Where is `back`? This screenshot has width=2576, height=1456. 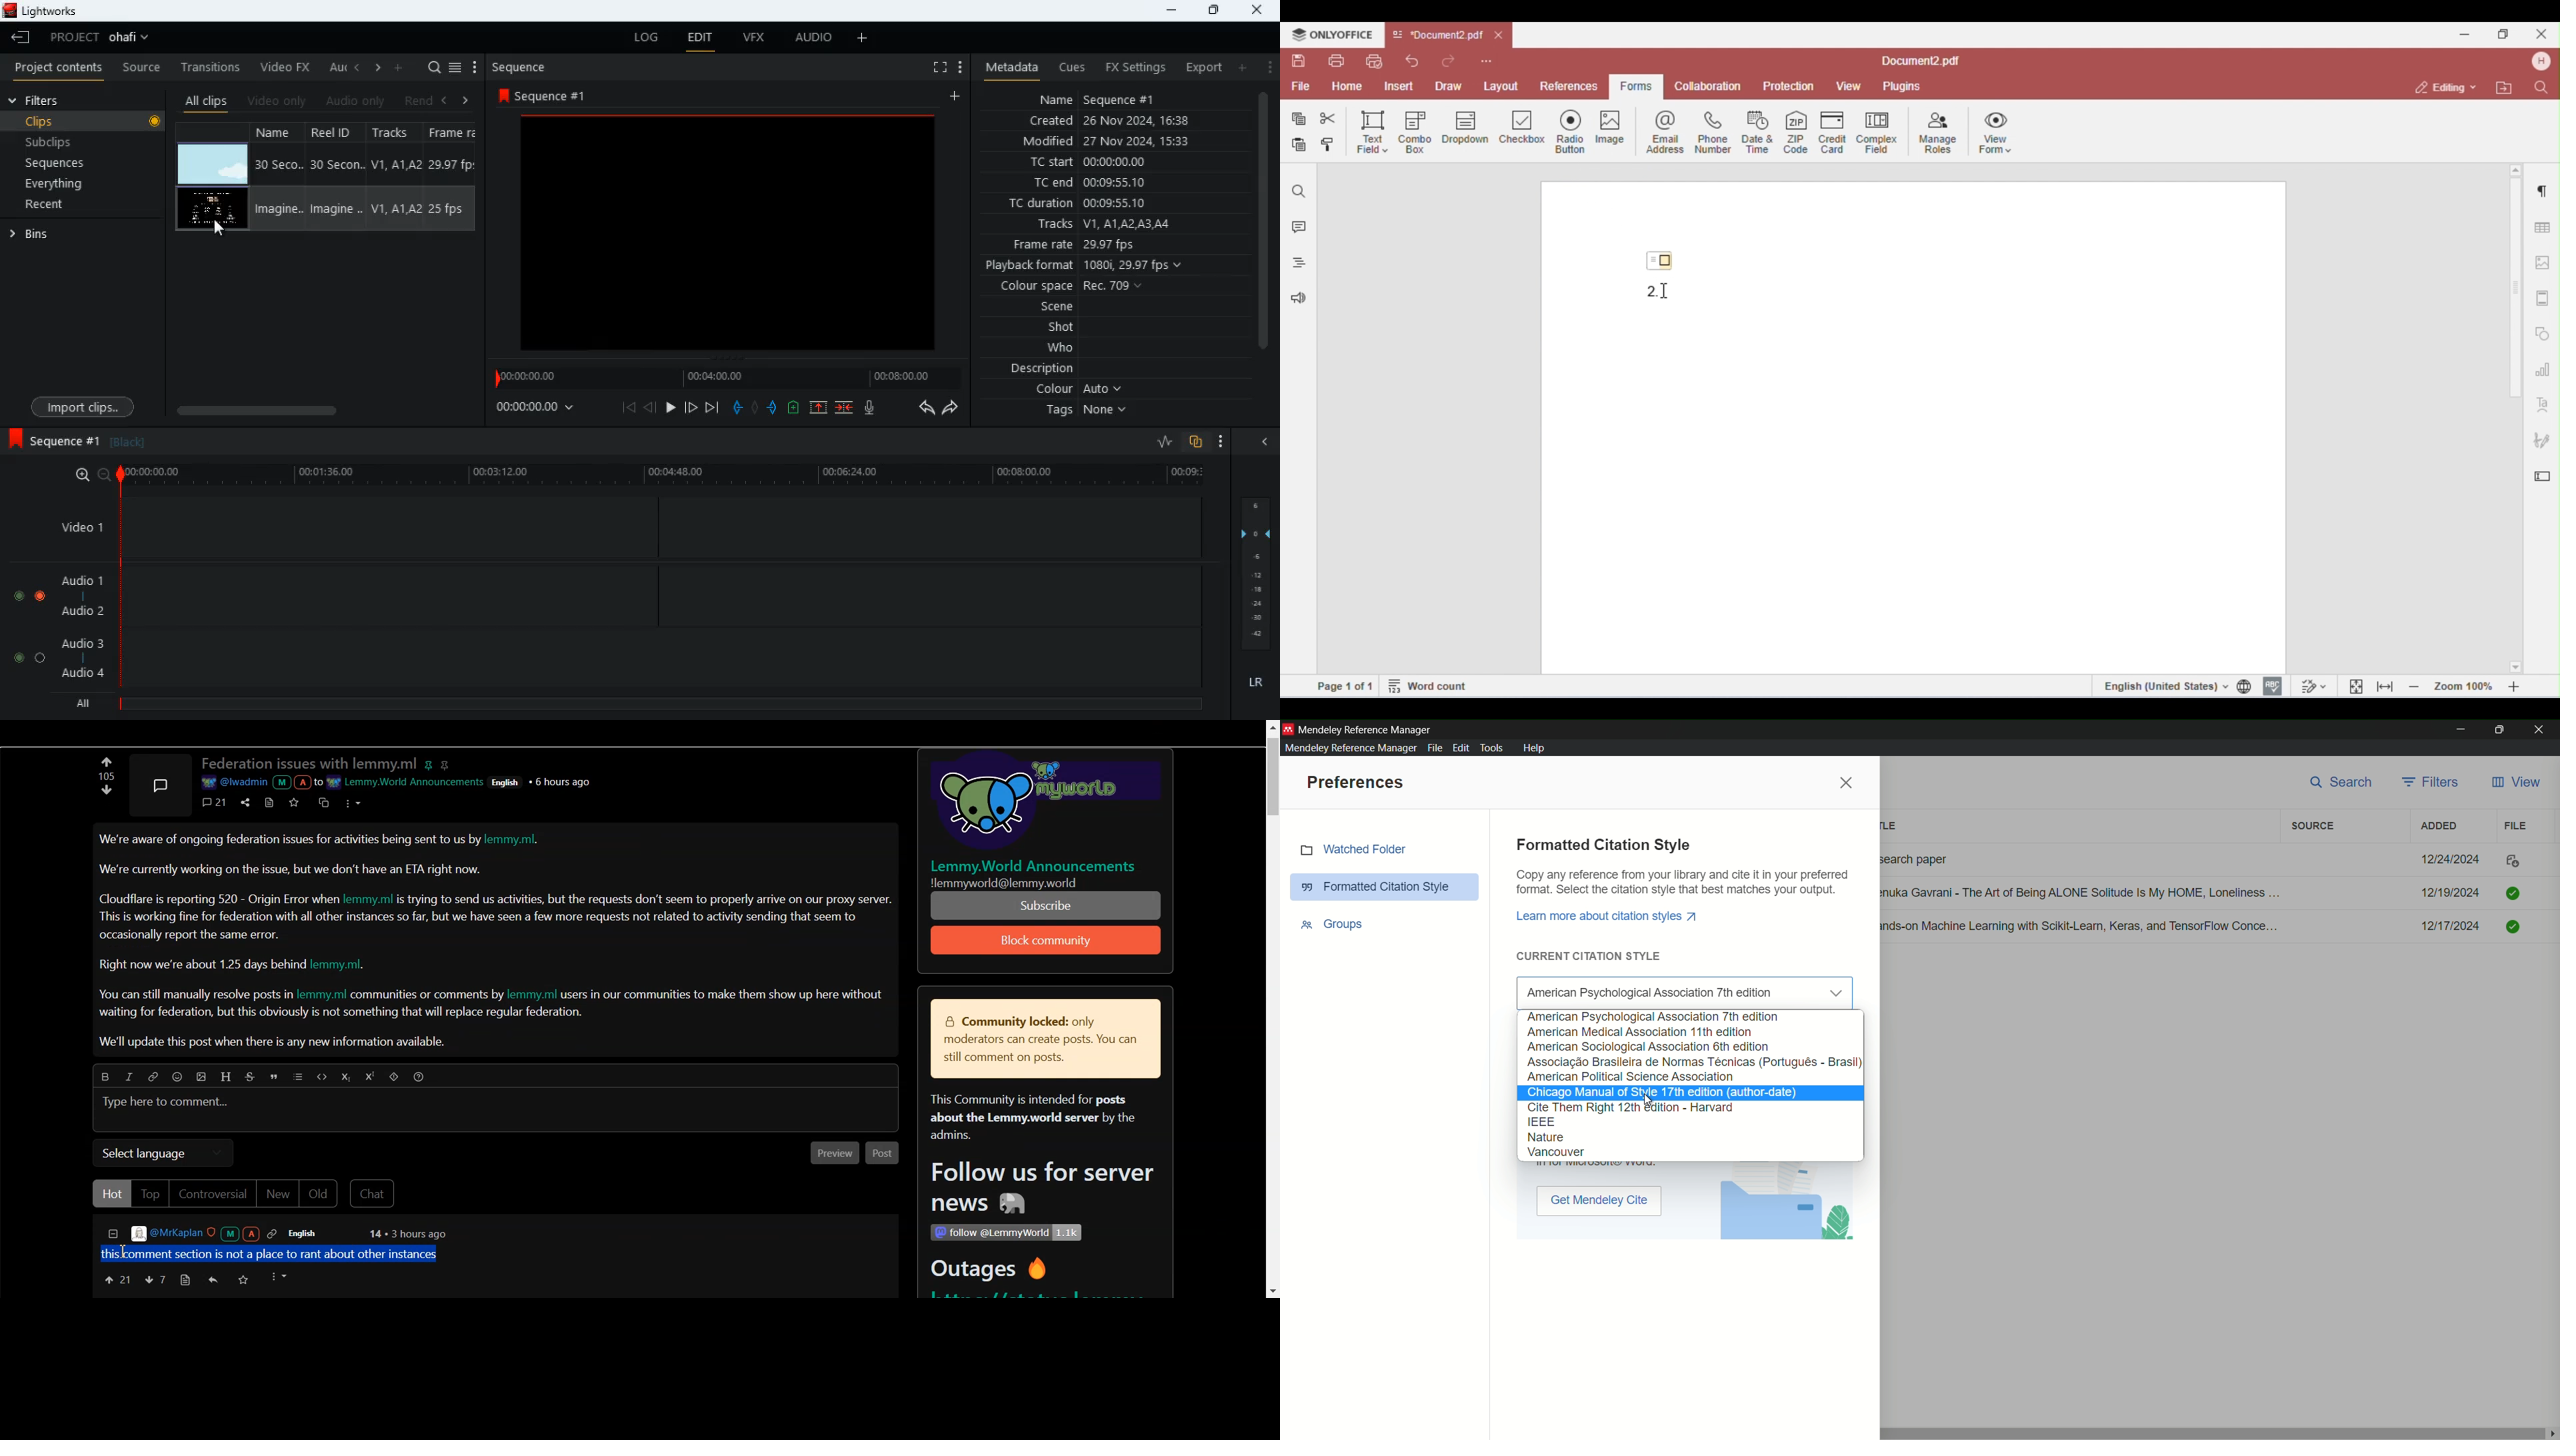
back is located at coordinates (21, 38).